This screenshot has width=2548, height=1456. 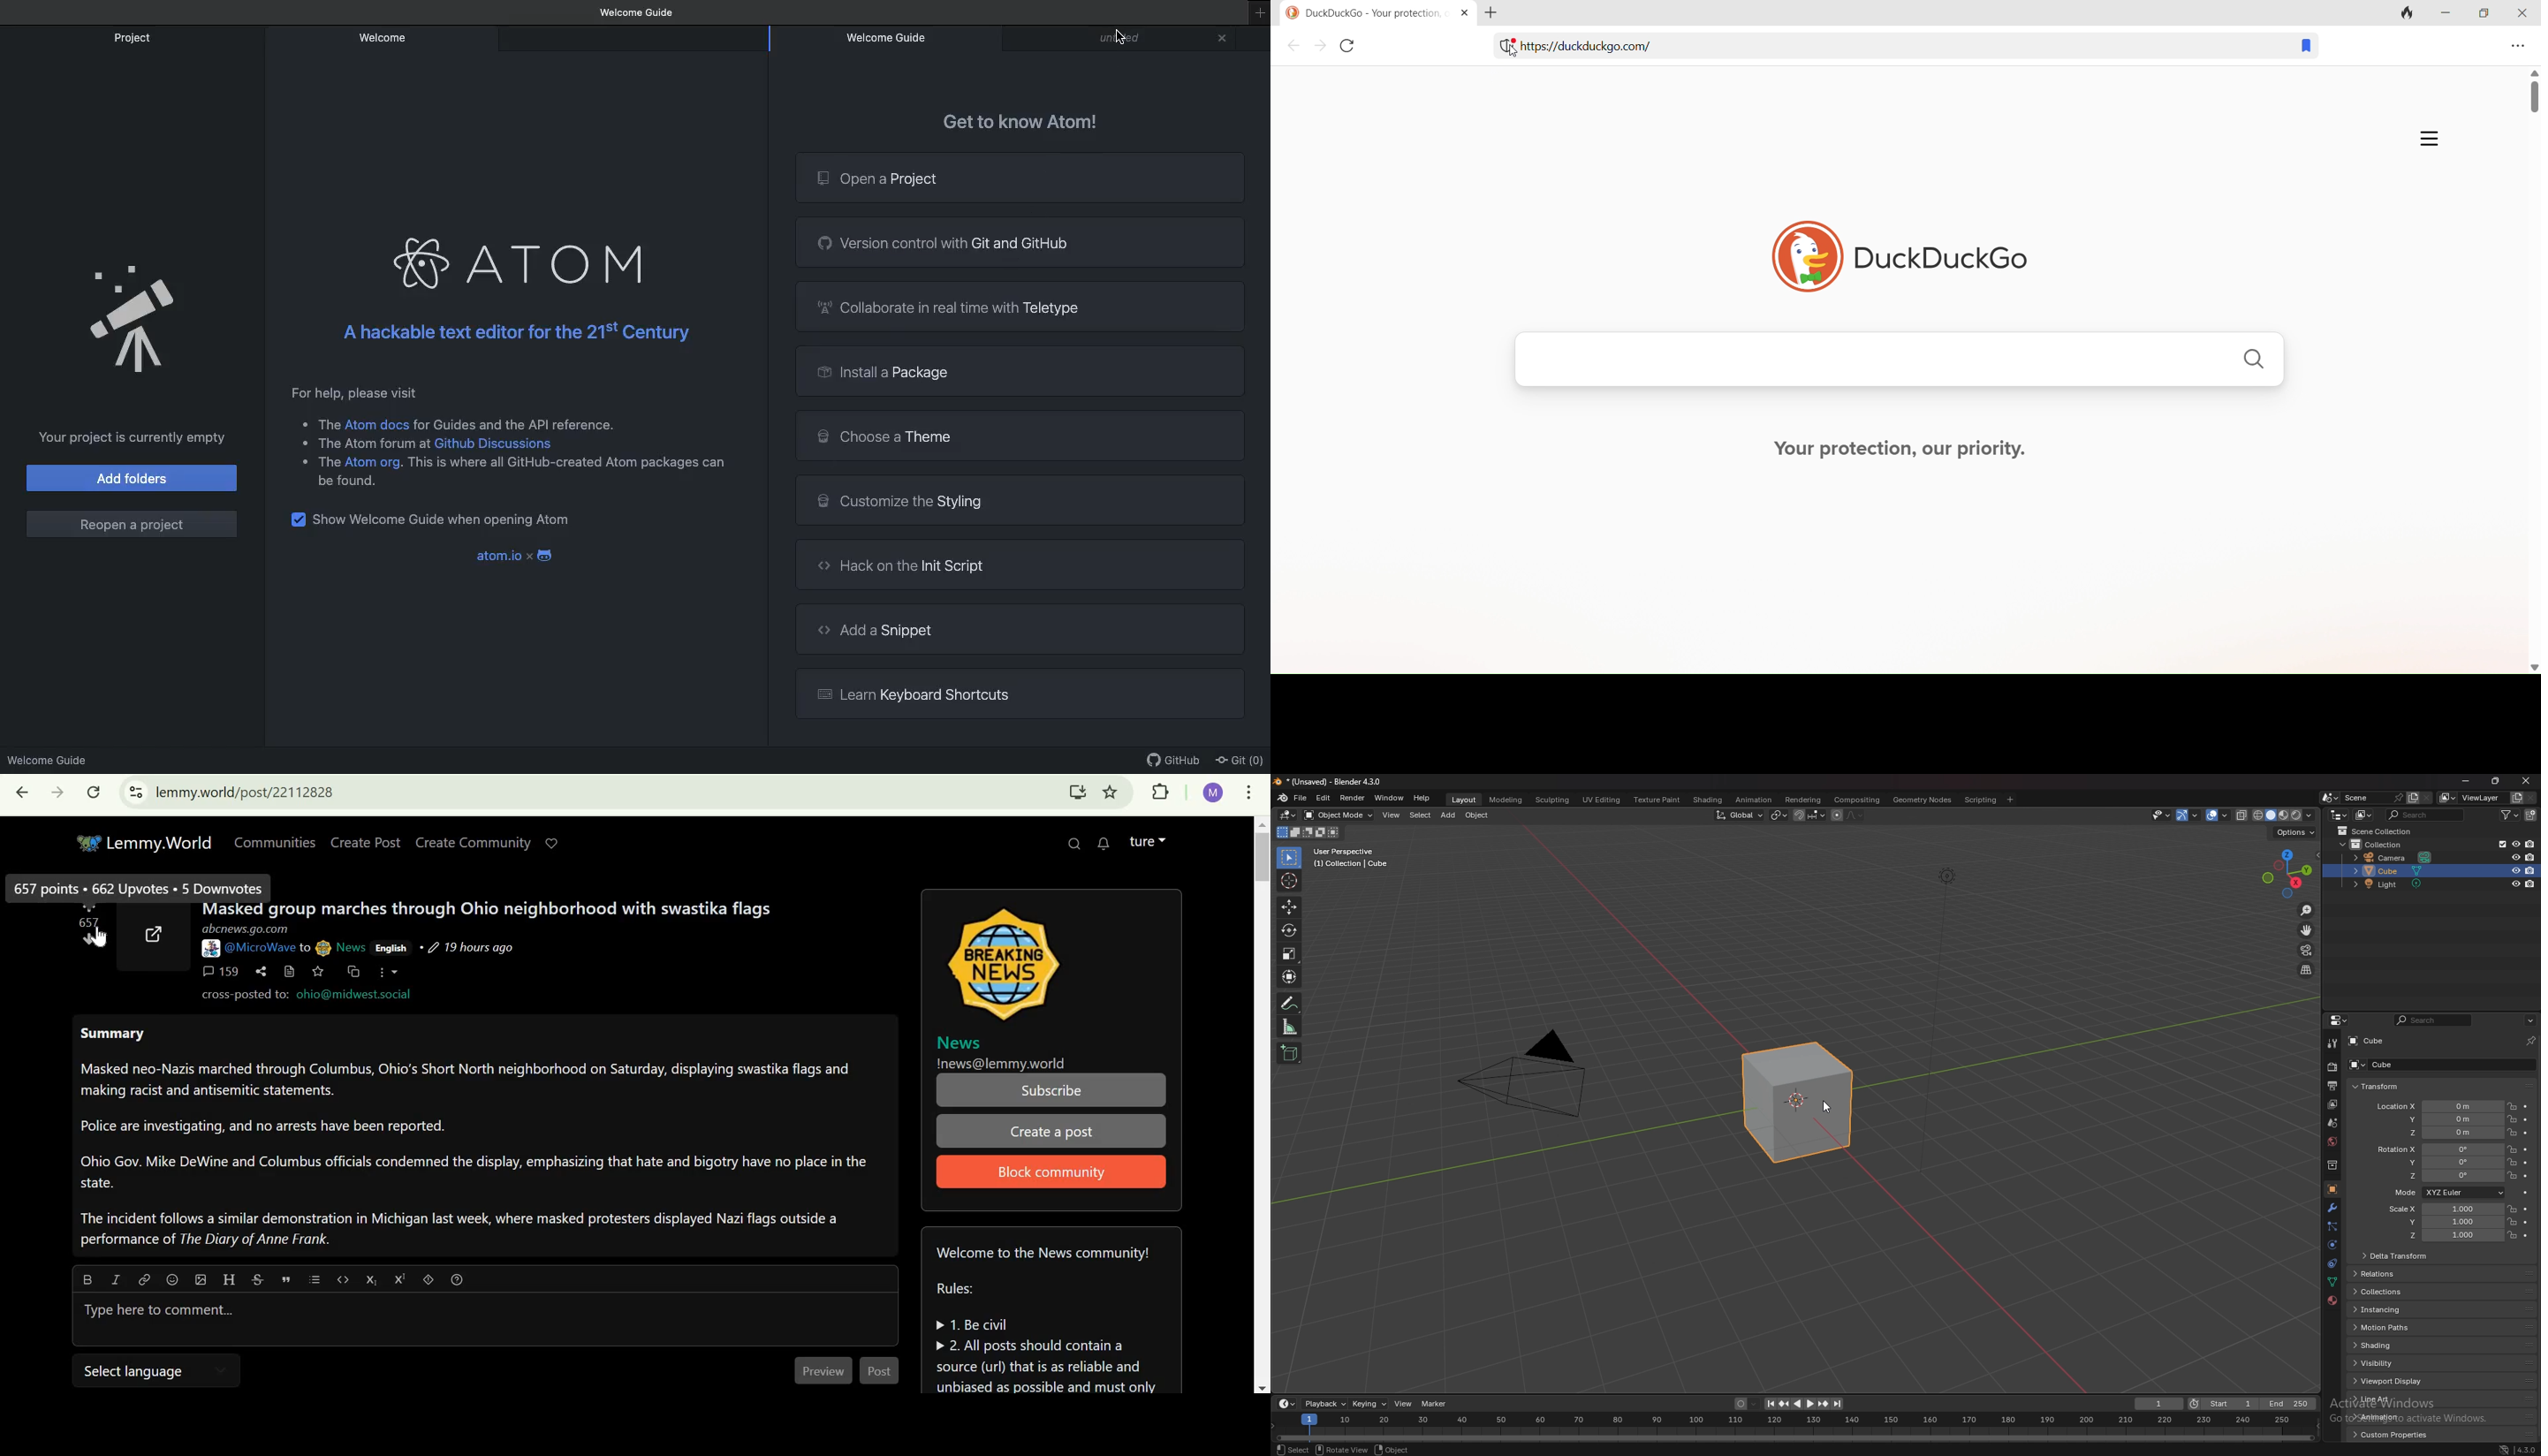 I want to click on picture, so click(x=208, y=949).